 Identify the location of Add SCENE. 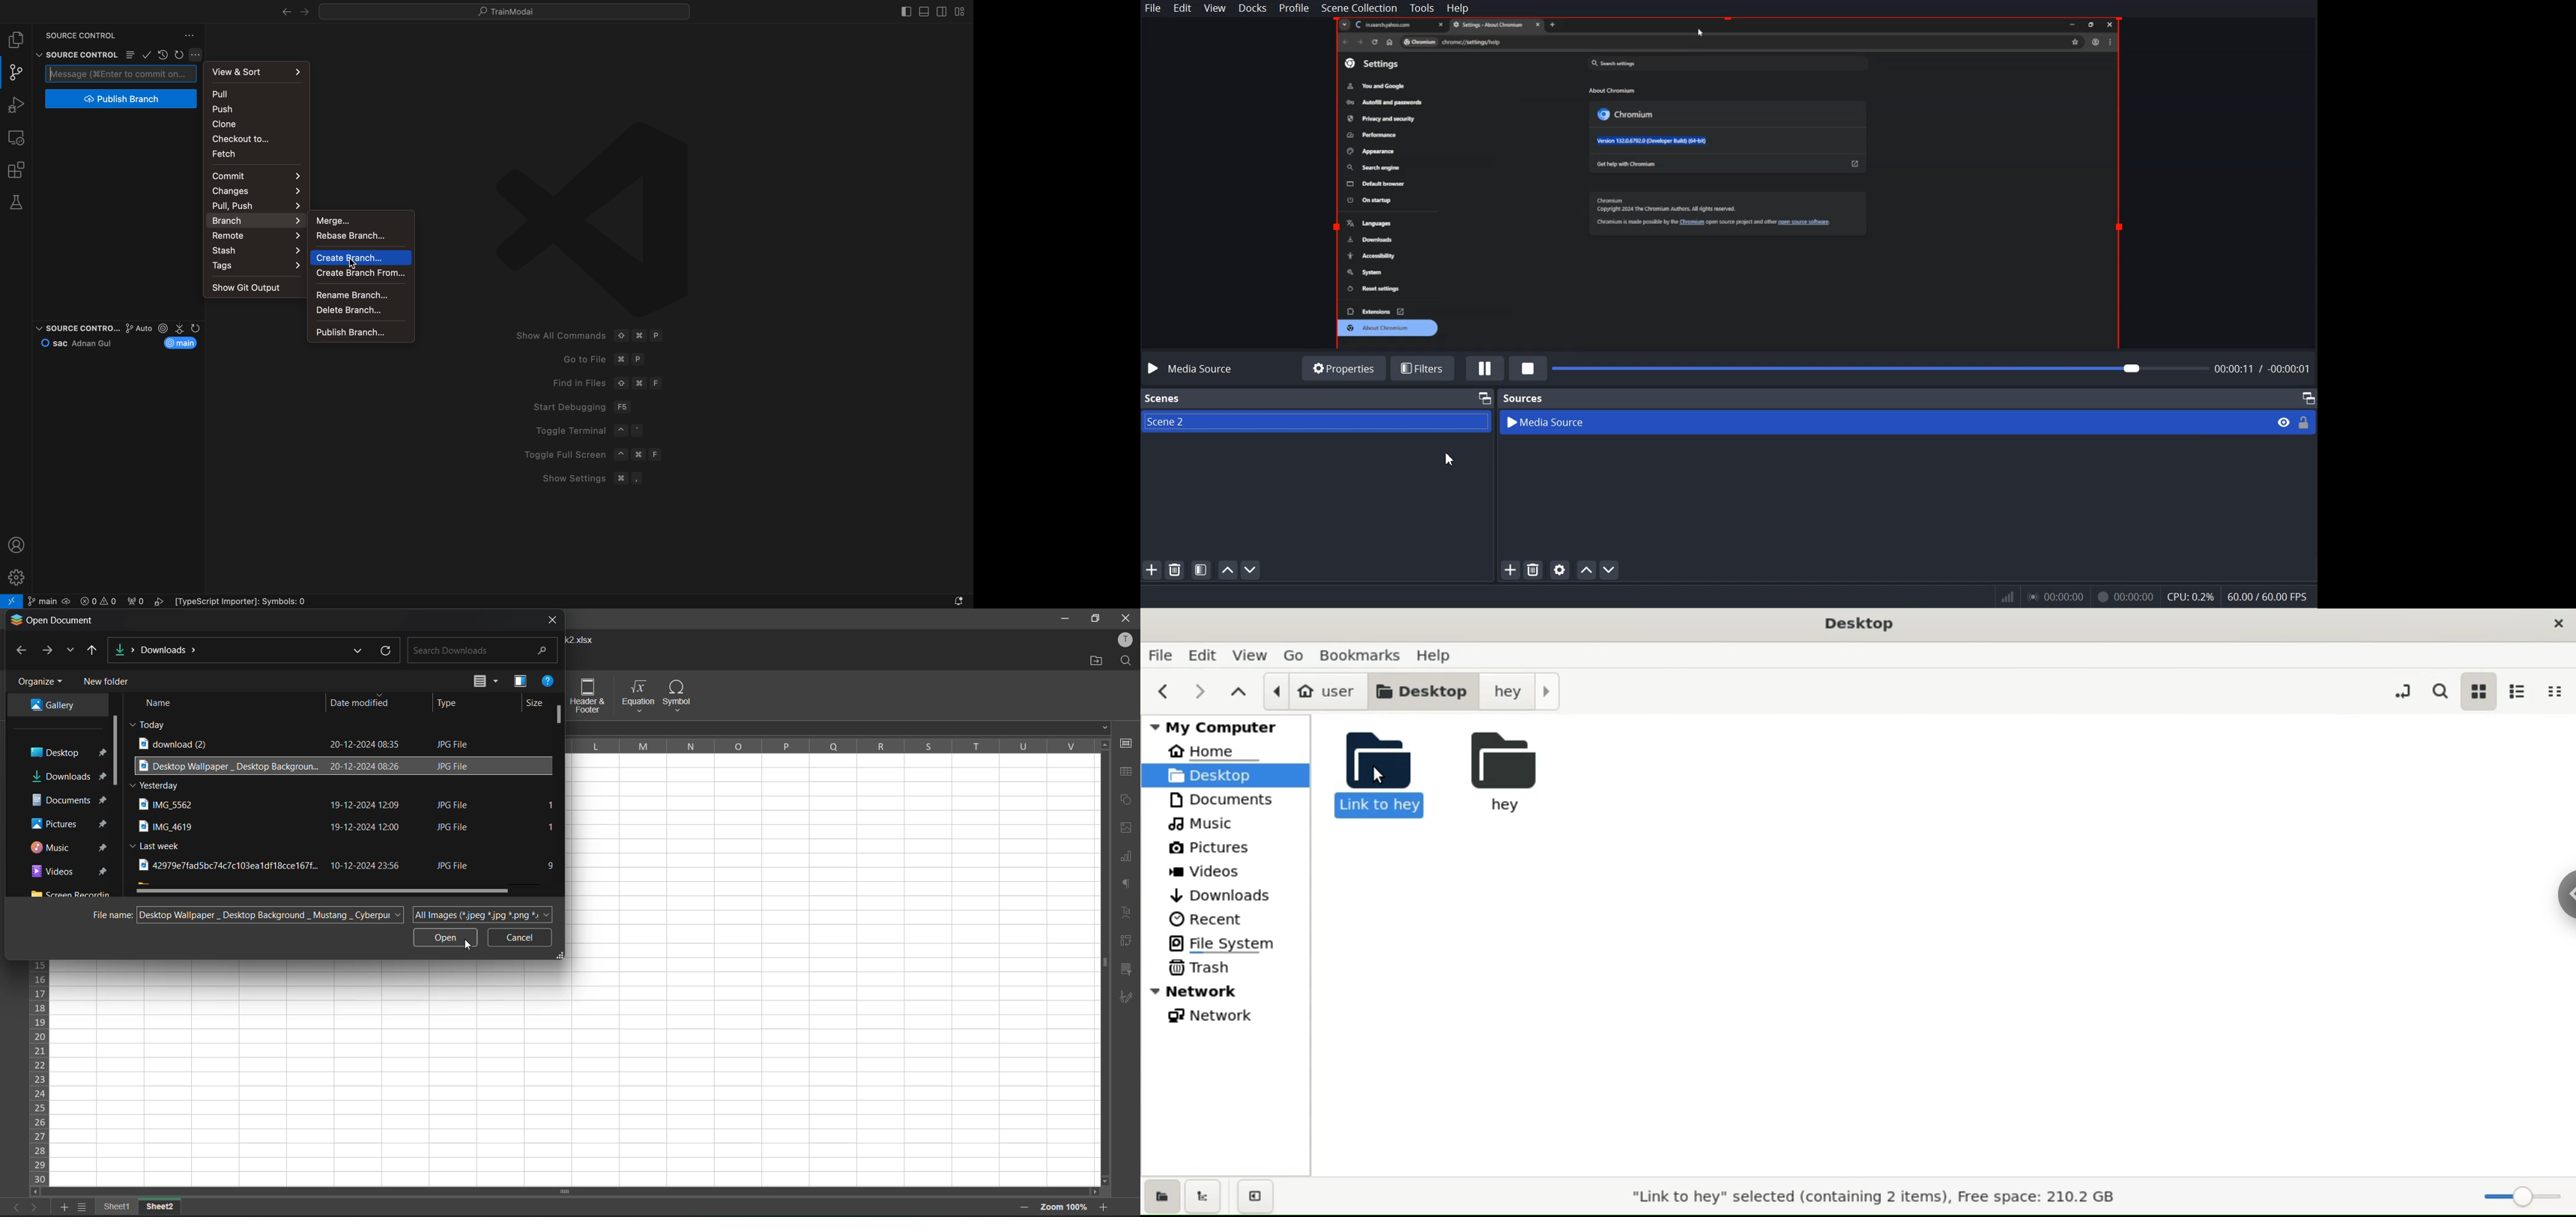
(1151, 569).